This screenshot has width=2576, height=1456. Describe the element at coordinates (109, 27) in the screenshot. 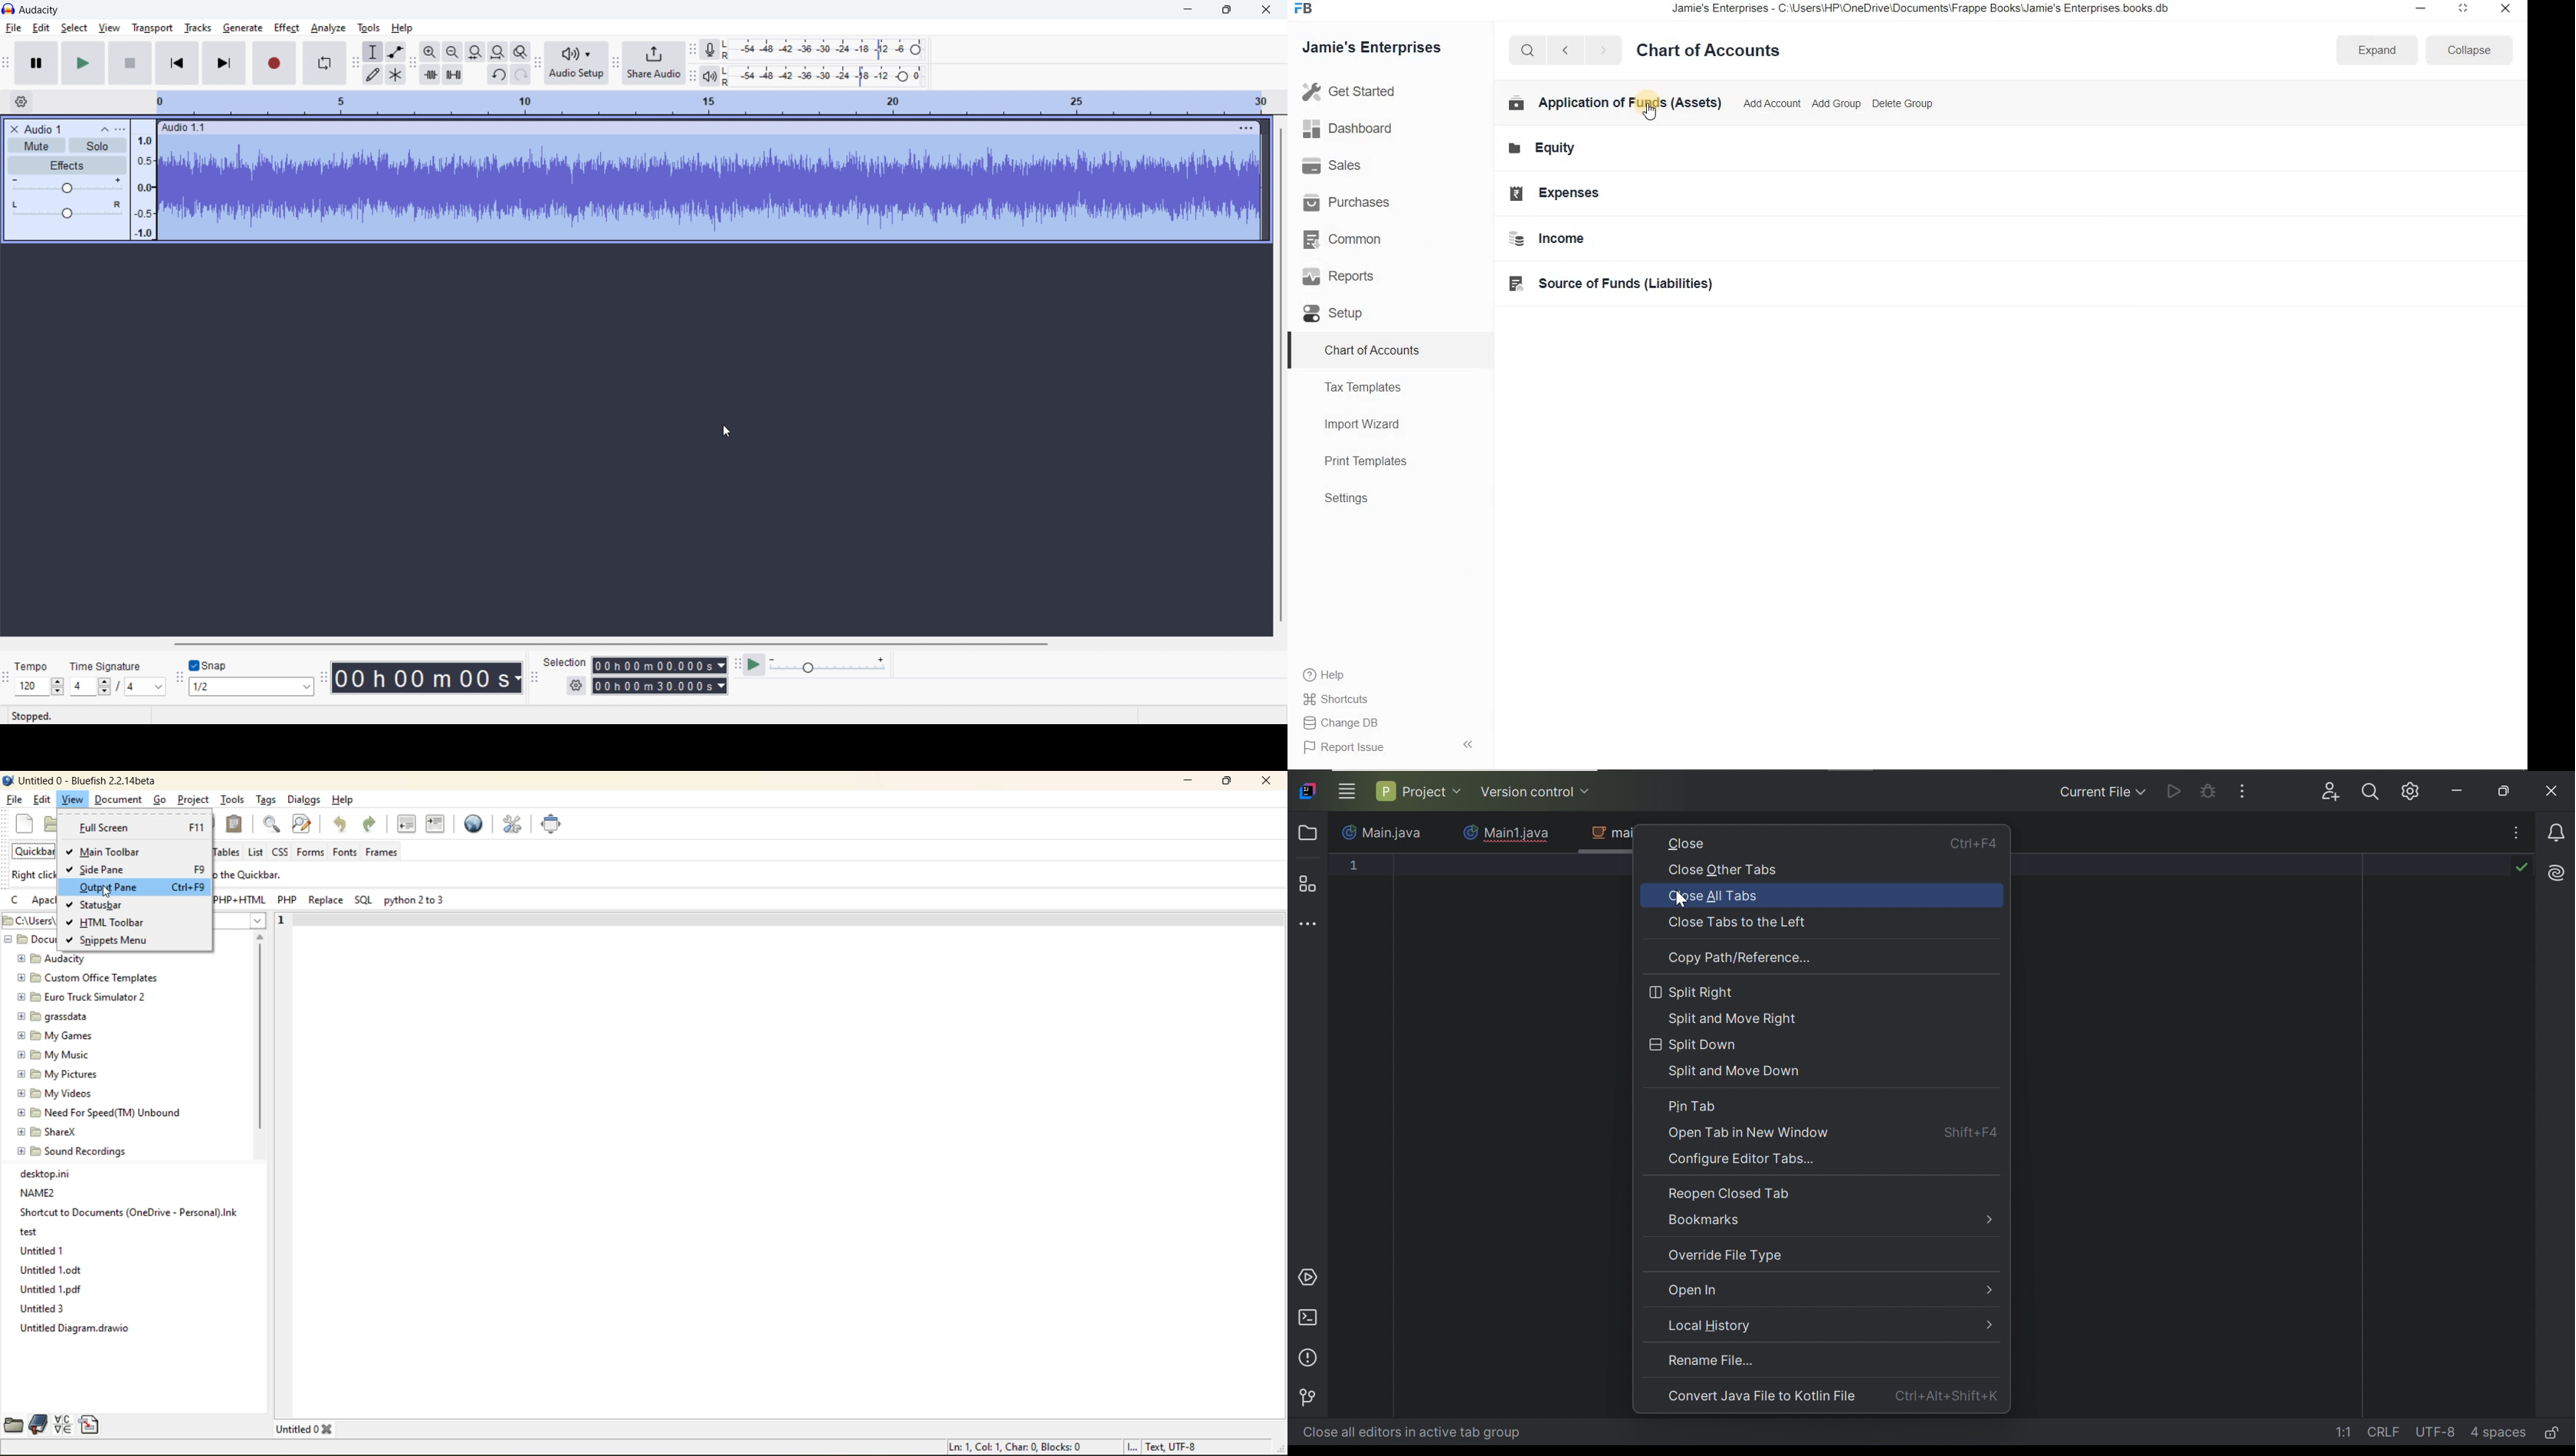

I see `view` at that location.